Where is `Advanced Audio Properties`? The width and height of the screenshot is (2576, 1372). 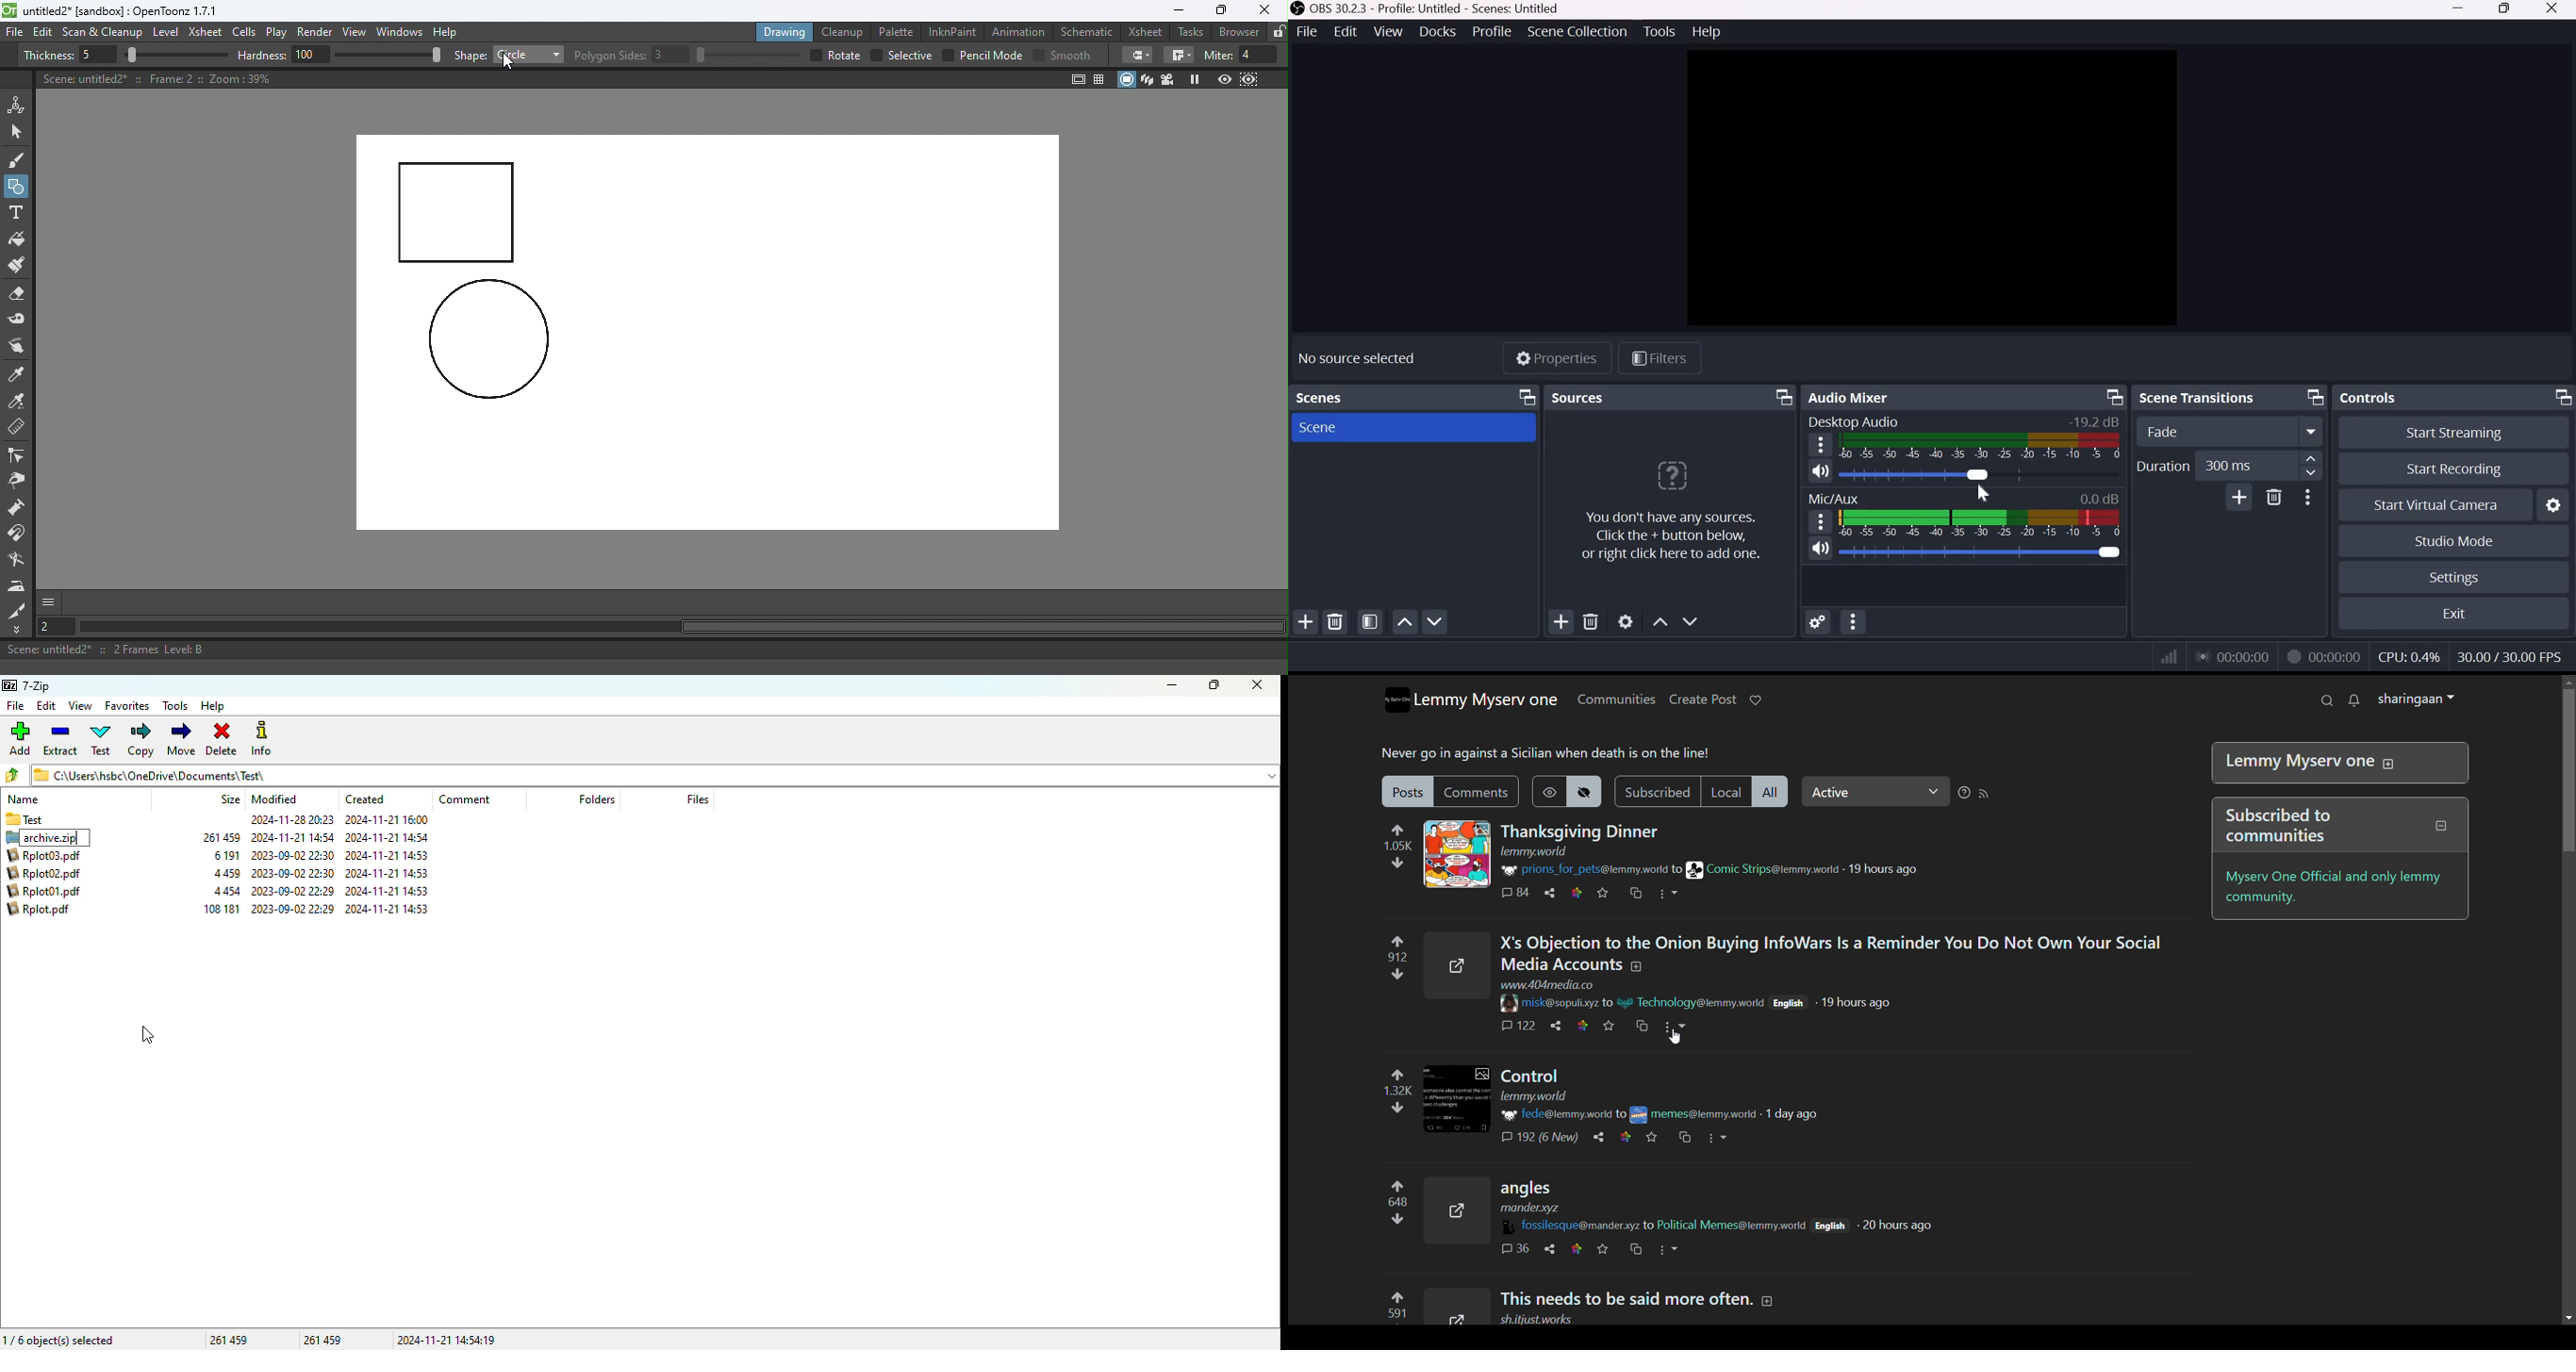
Advanced Audio Properties is located at coordinates (1817, 624).